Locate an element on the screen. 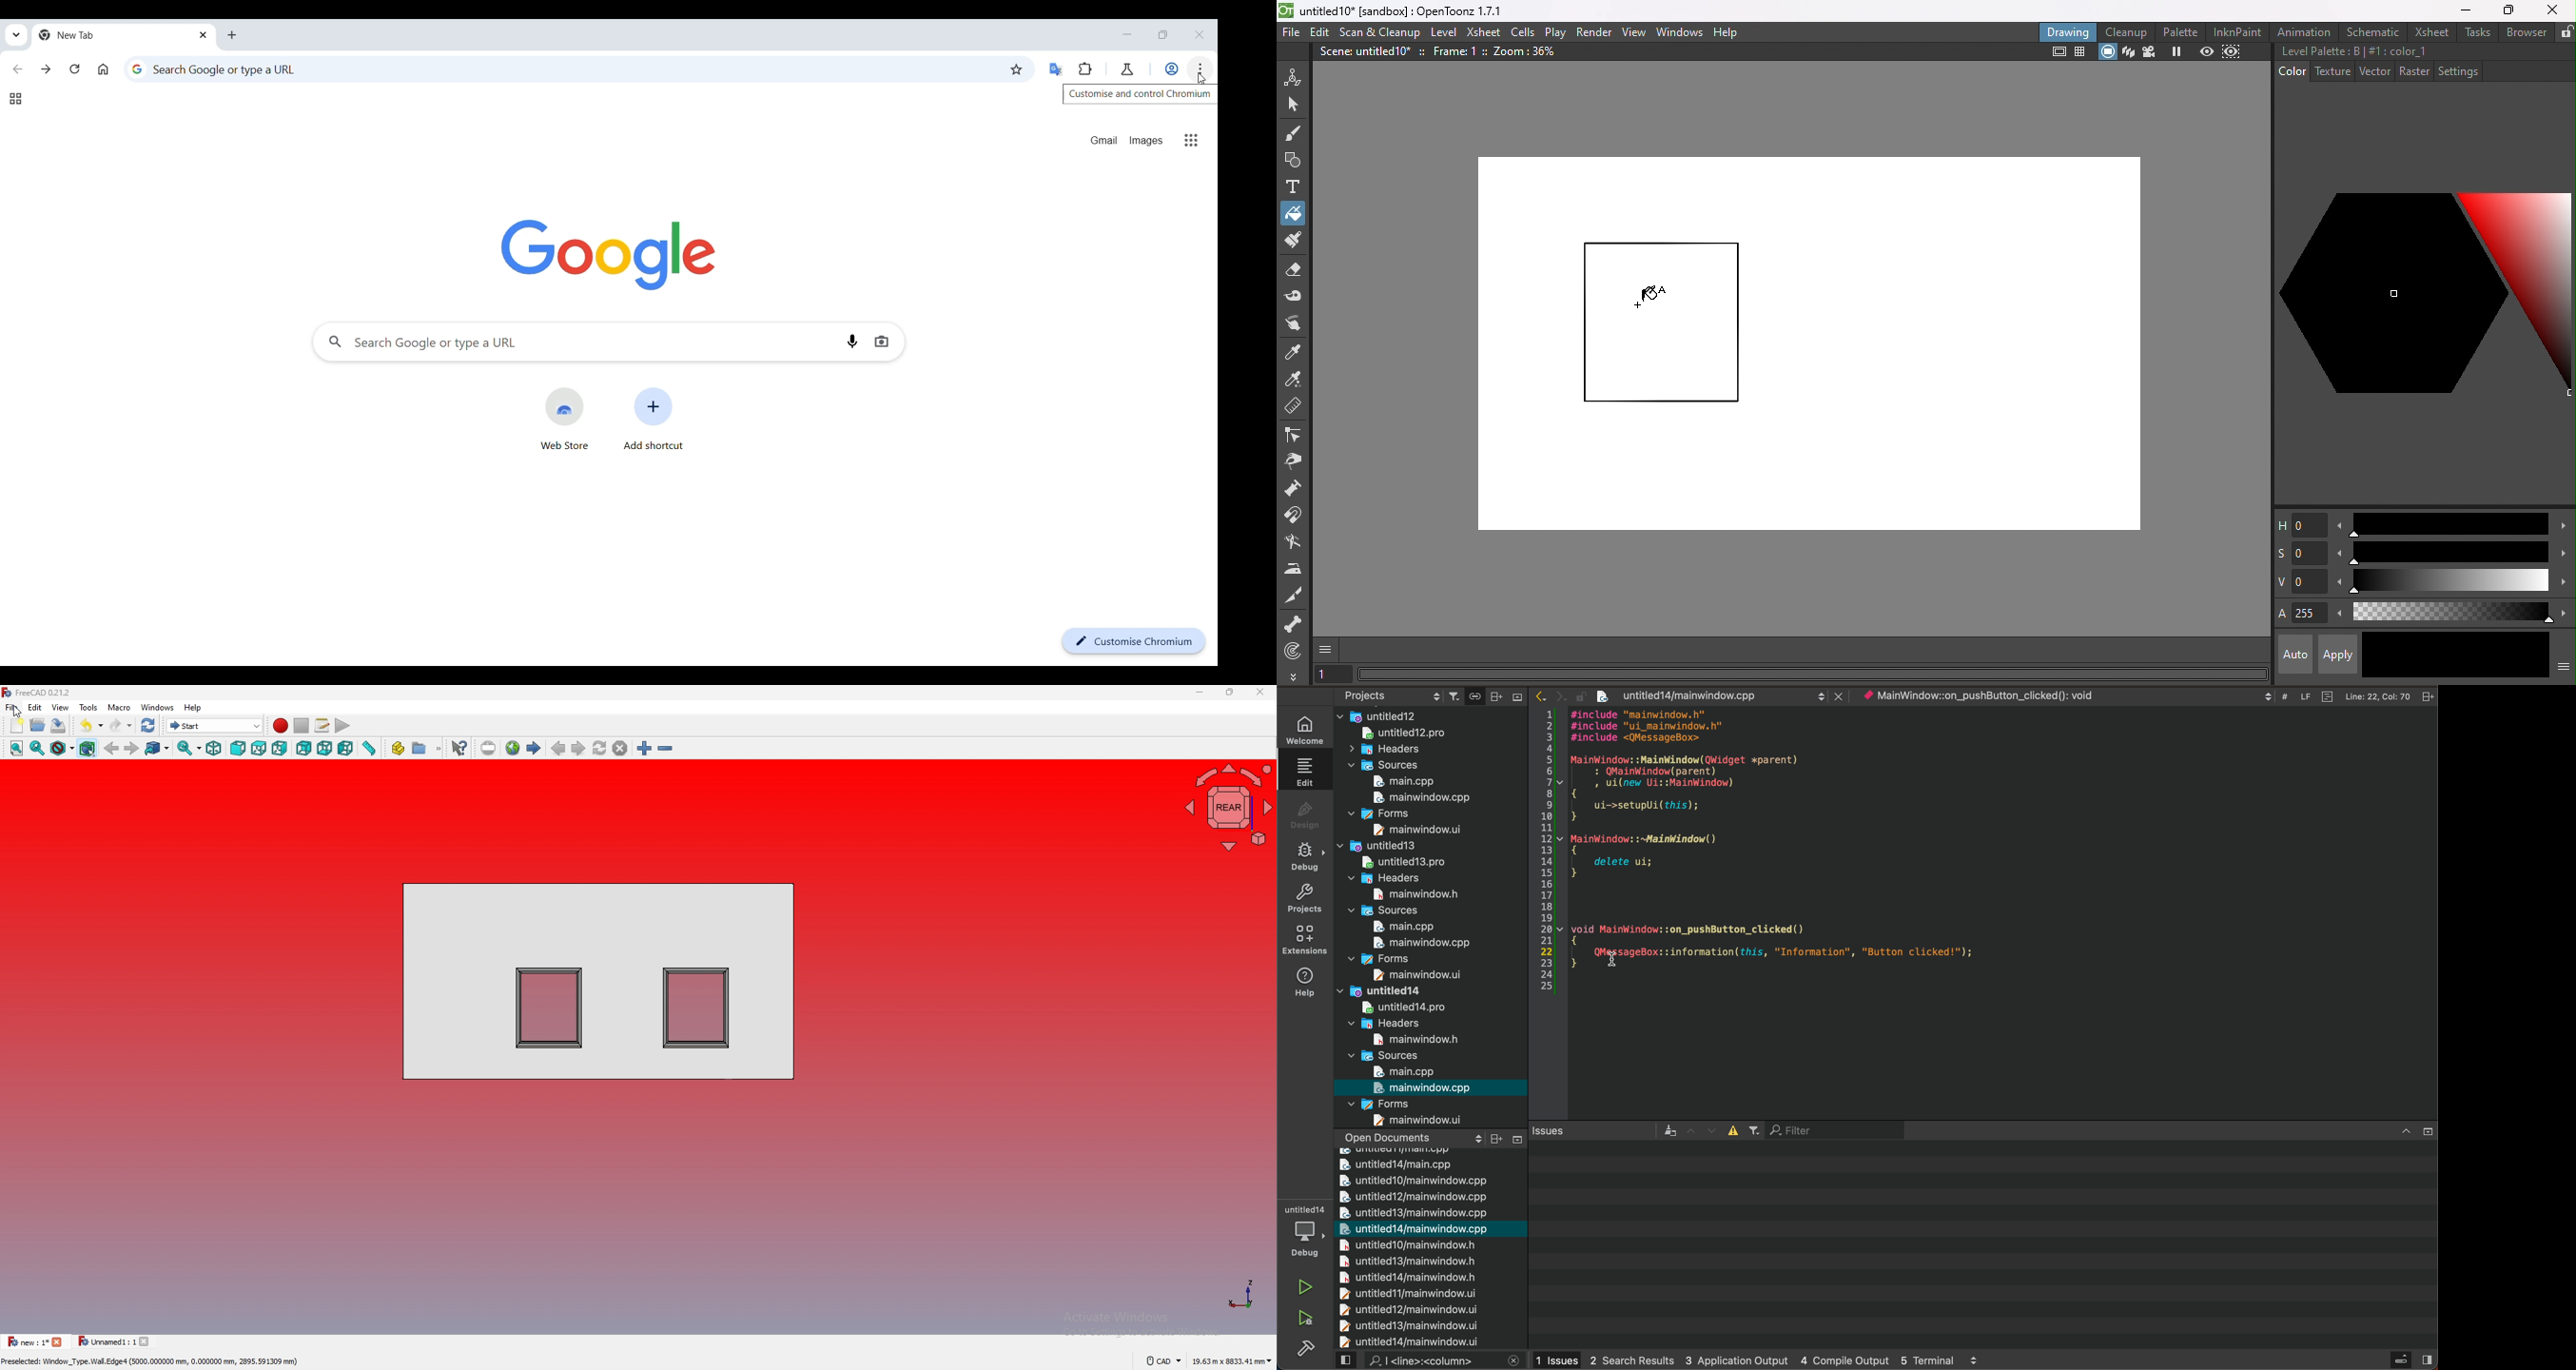 The width and height of the screenshot is (2576, 1372). tools is located at coordinates (88, 707).